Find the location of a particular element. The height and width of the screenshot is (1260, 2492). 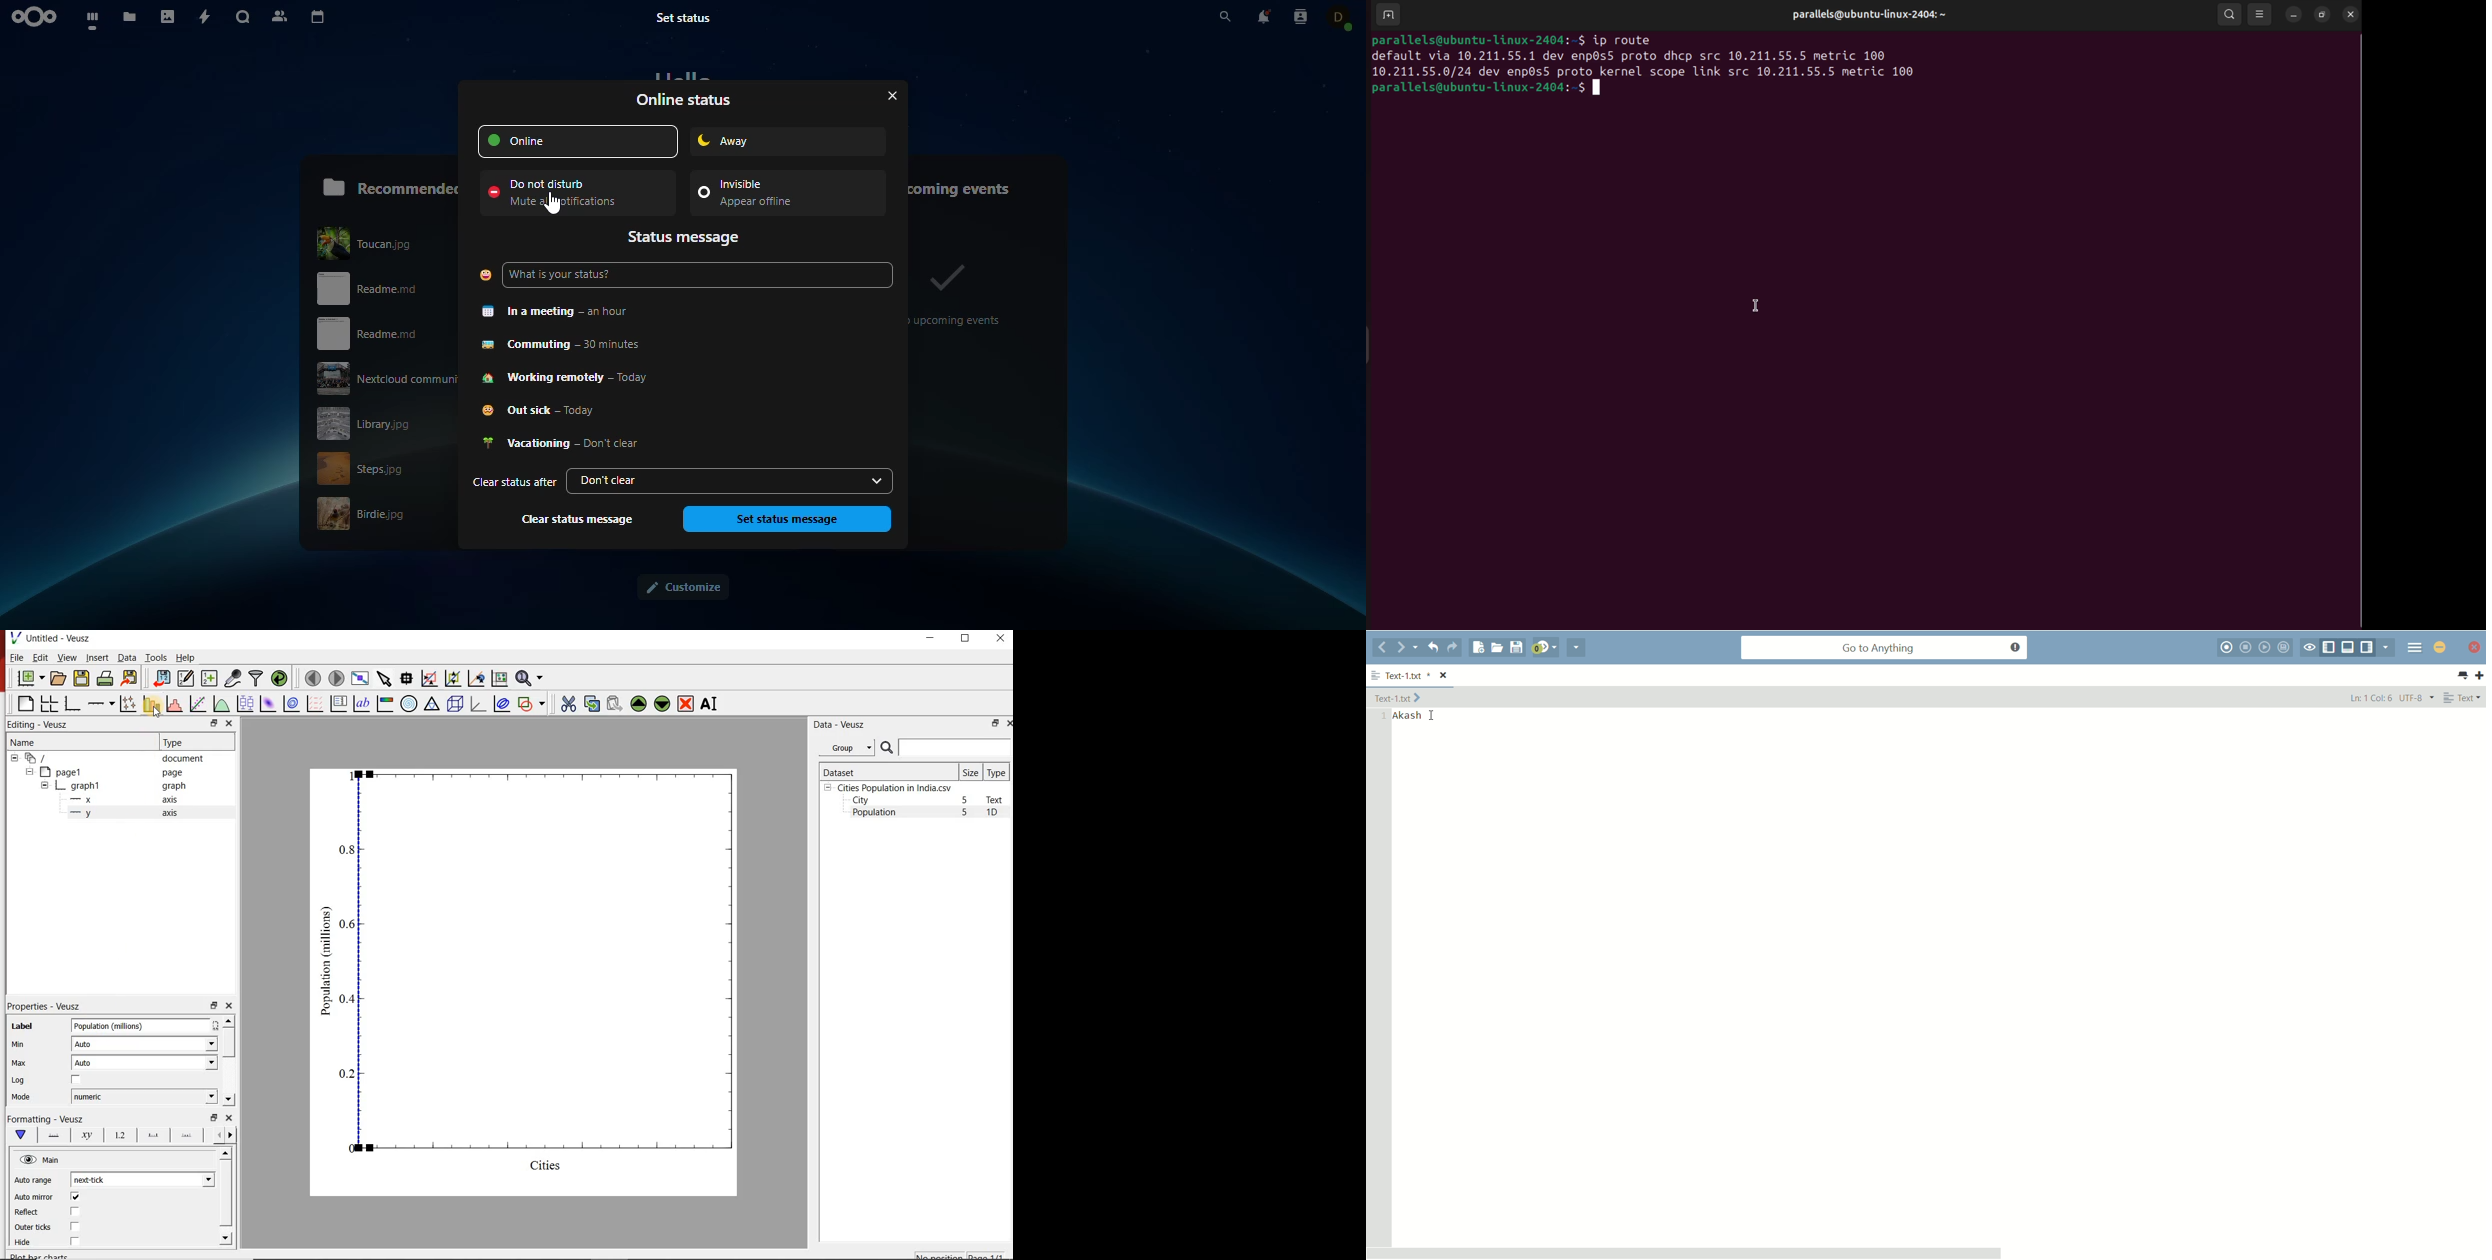

birdie .jpg is located at coordinates (404, 514).